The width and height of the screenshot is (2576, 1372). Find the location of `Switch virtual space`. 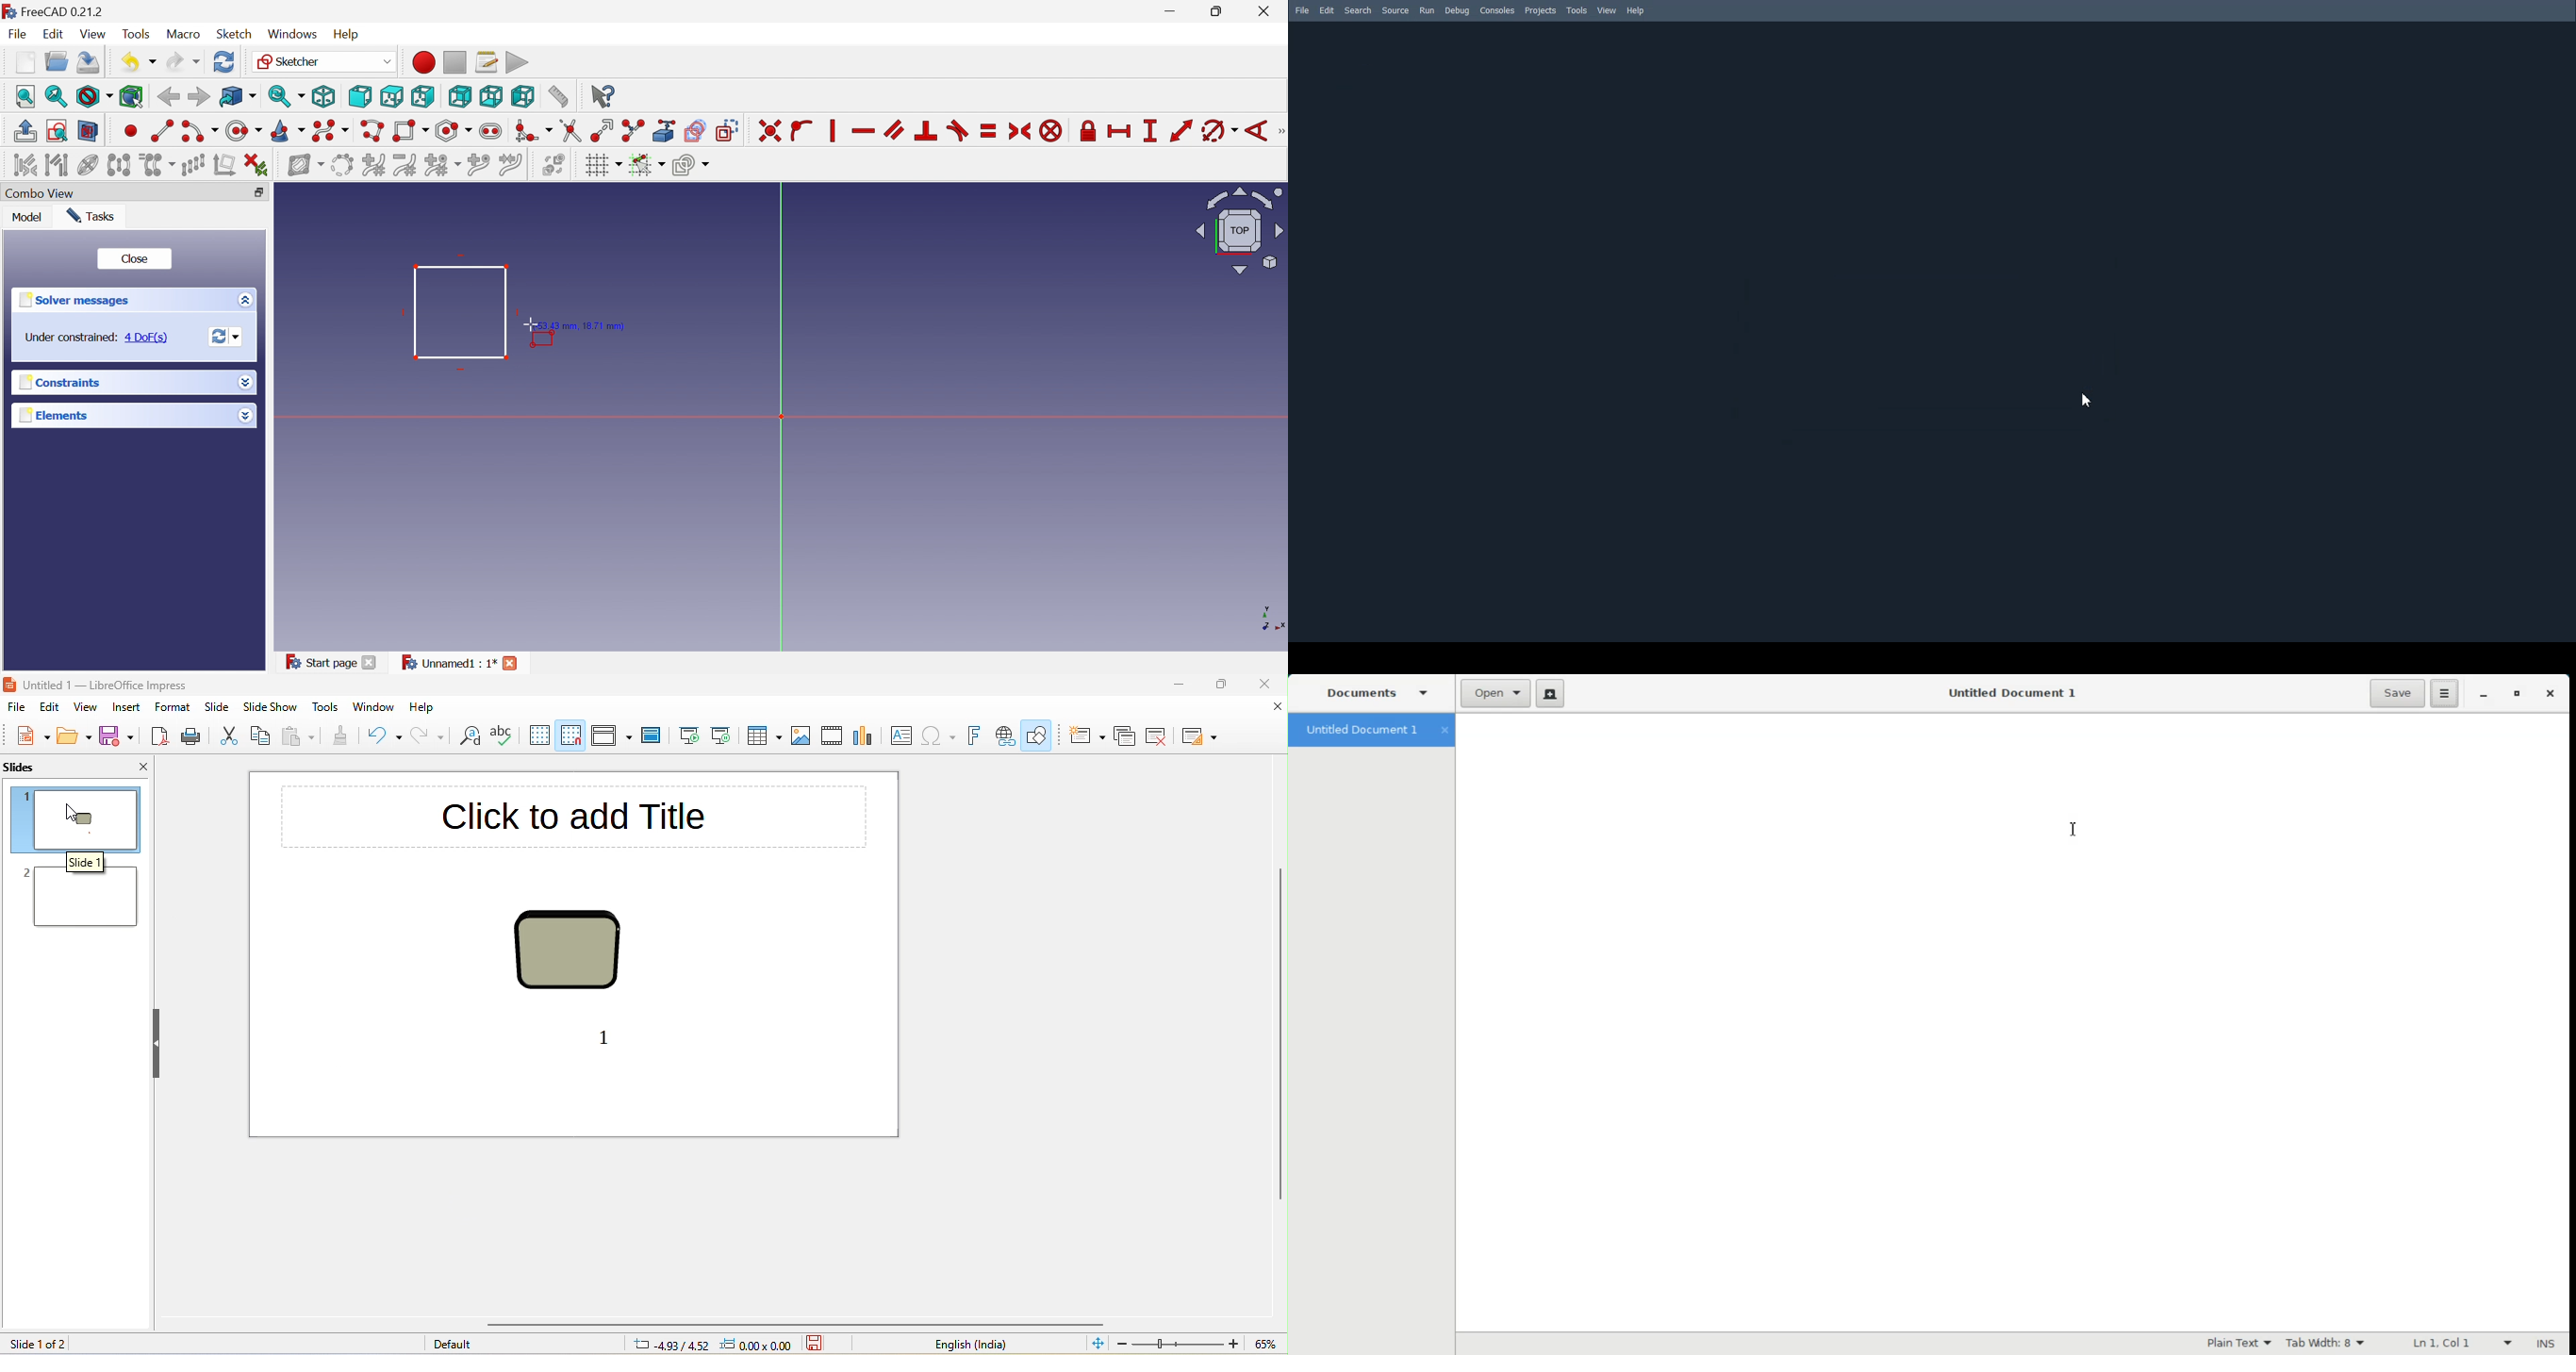

Switch virtual space is located at coordinates (553, 164).